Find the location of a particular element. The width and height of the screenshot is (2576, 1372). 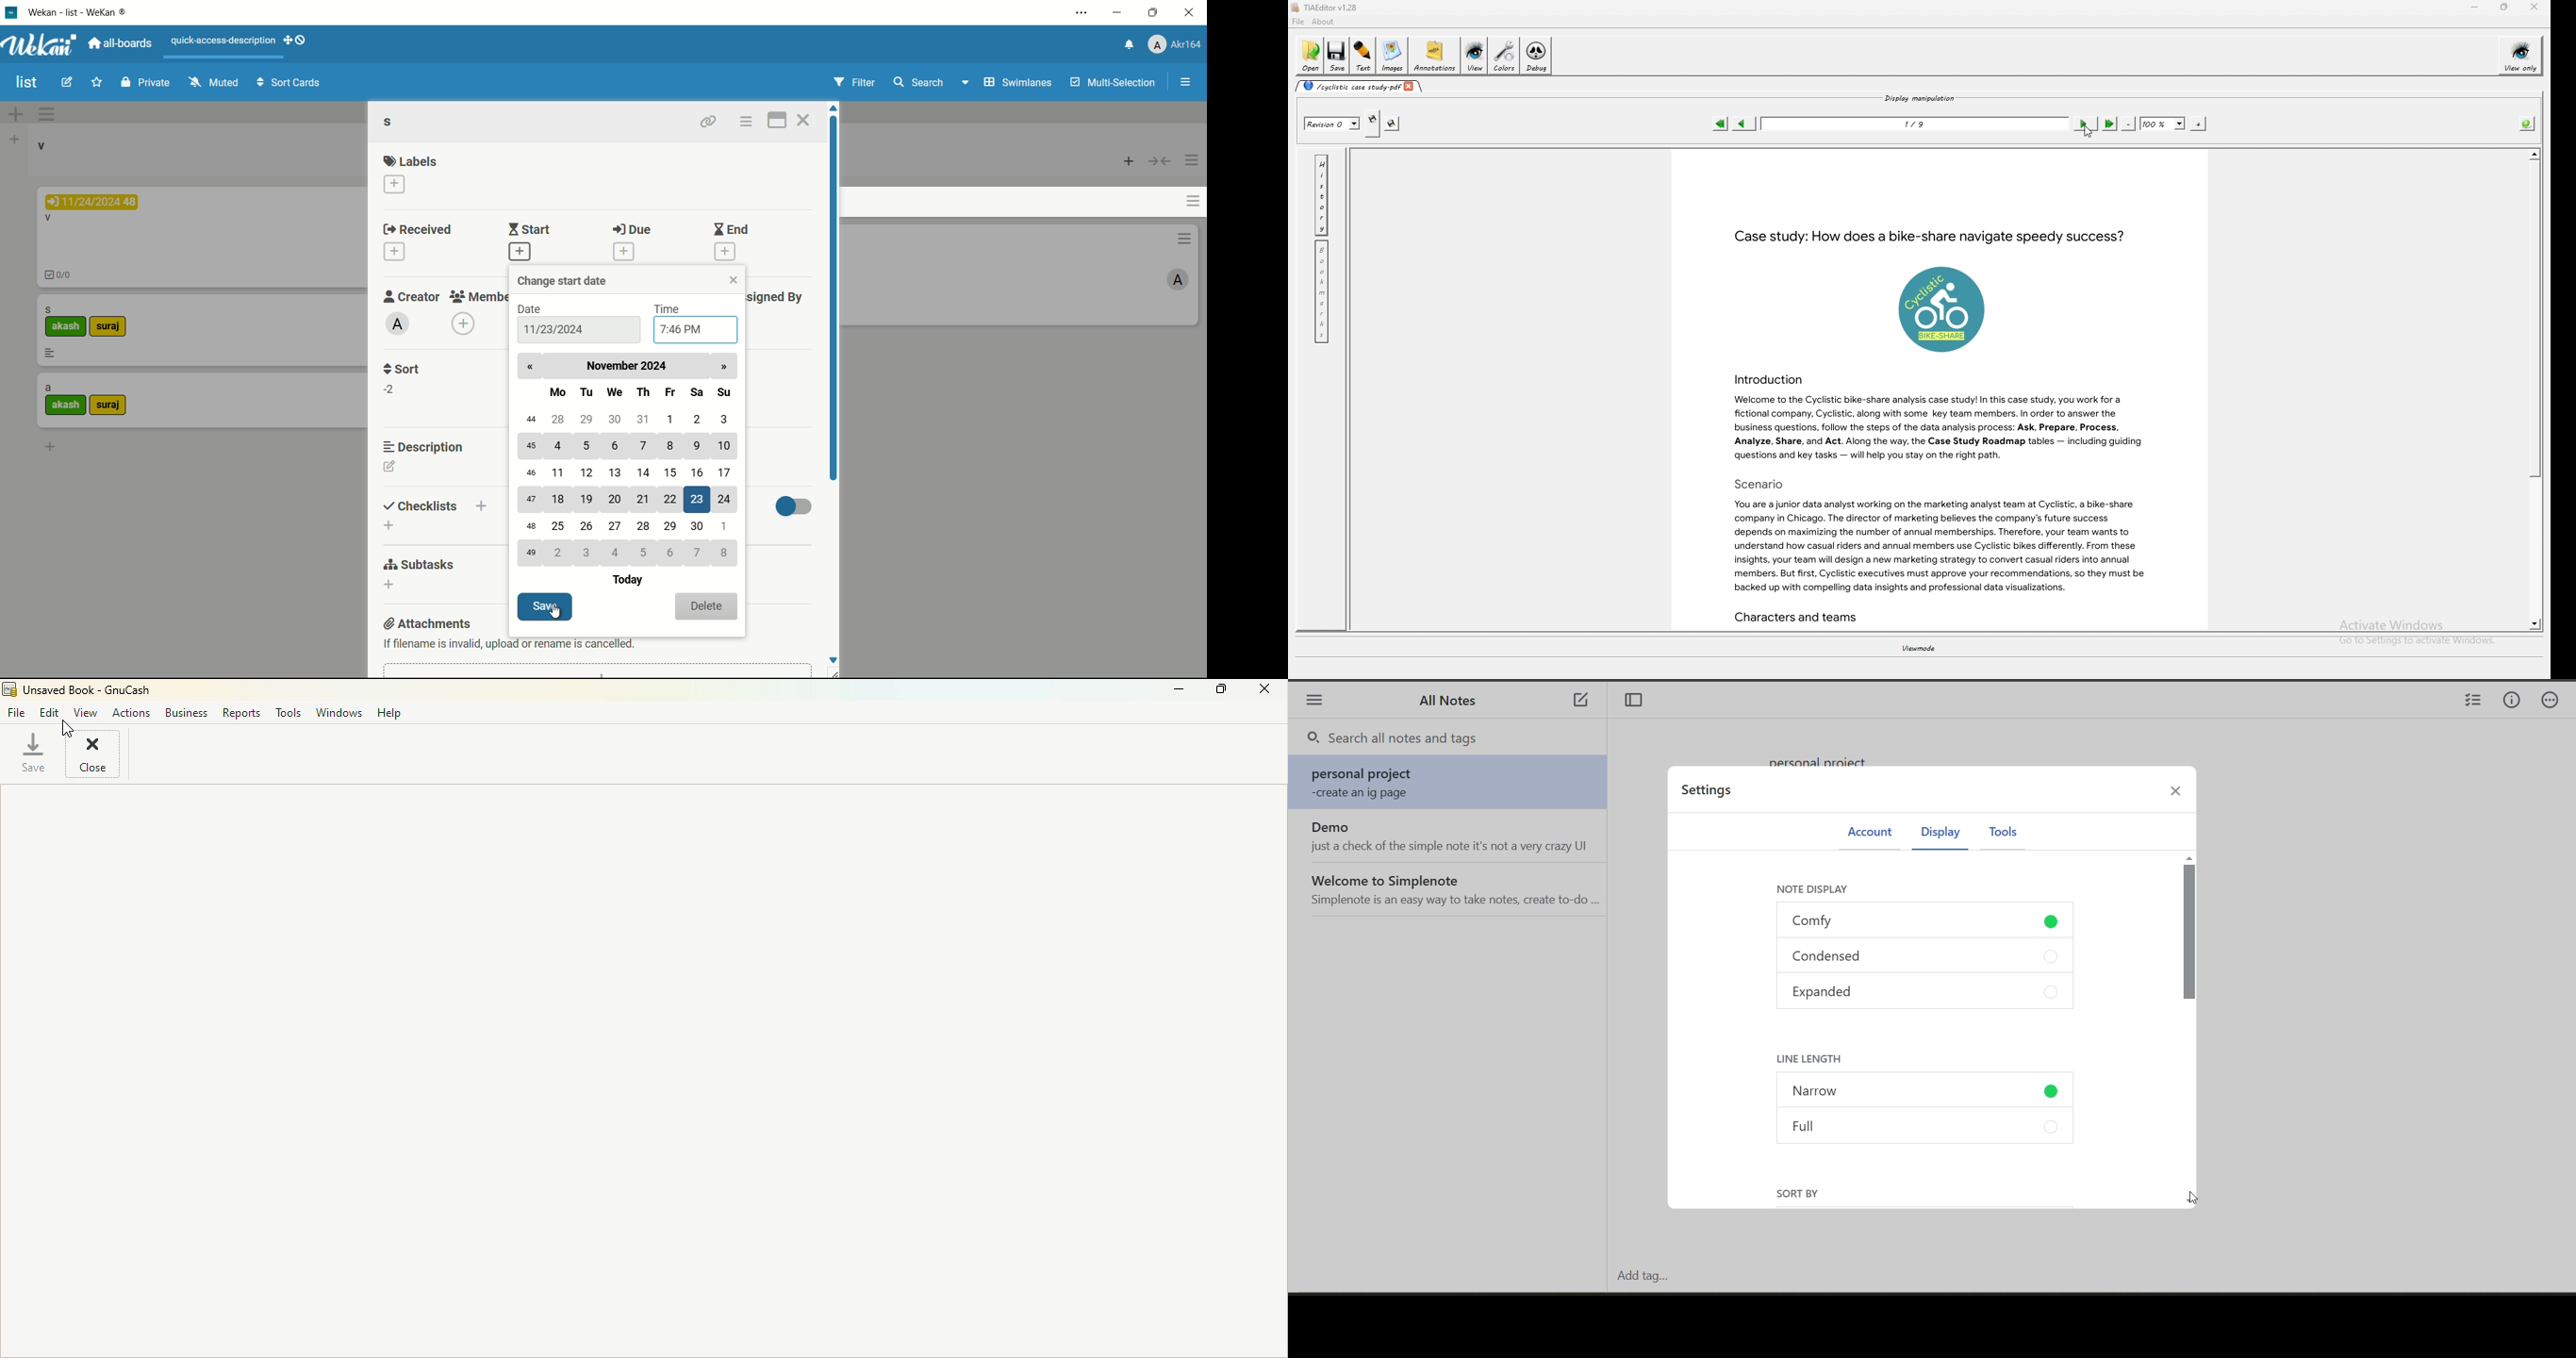

checklists is located at coordinates (420, 507).